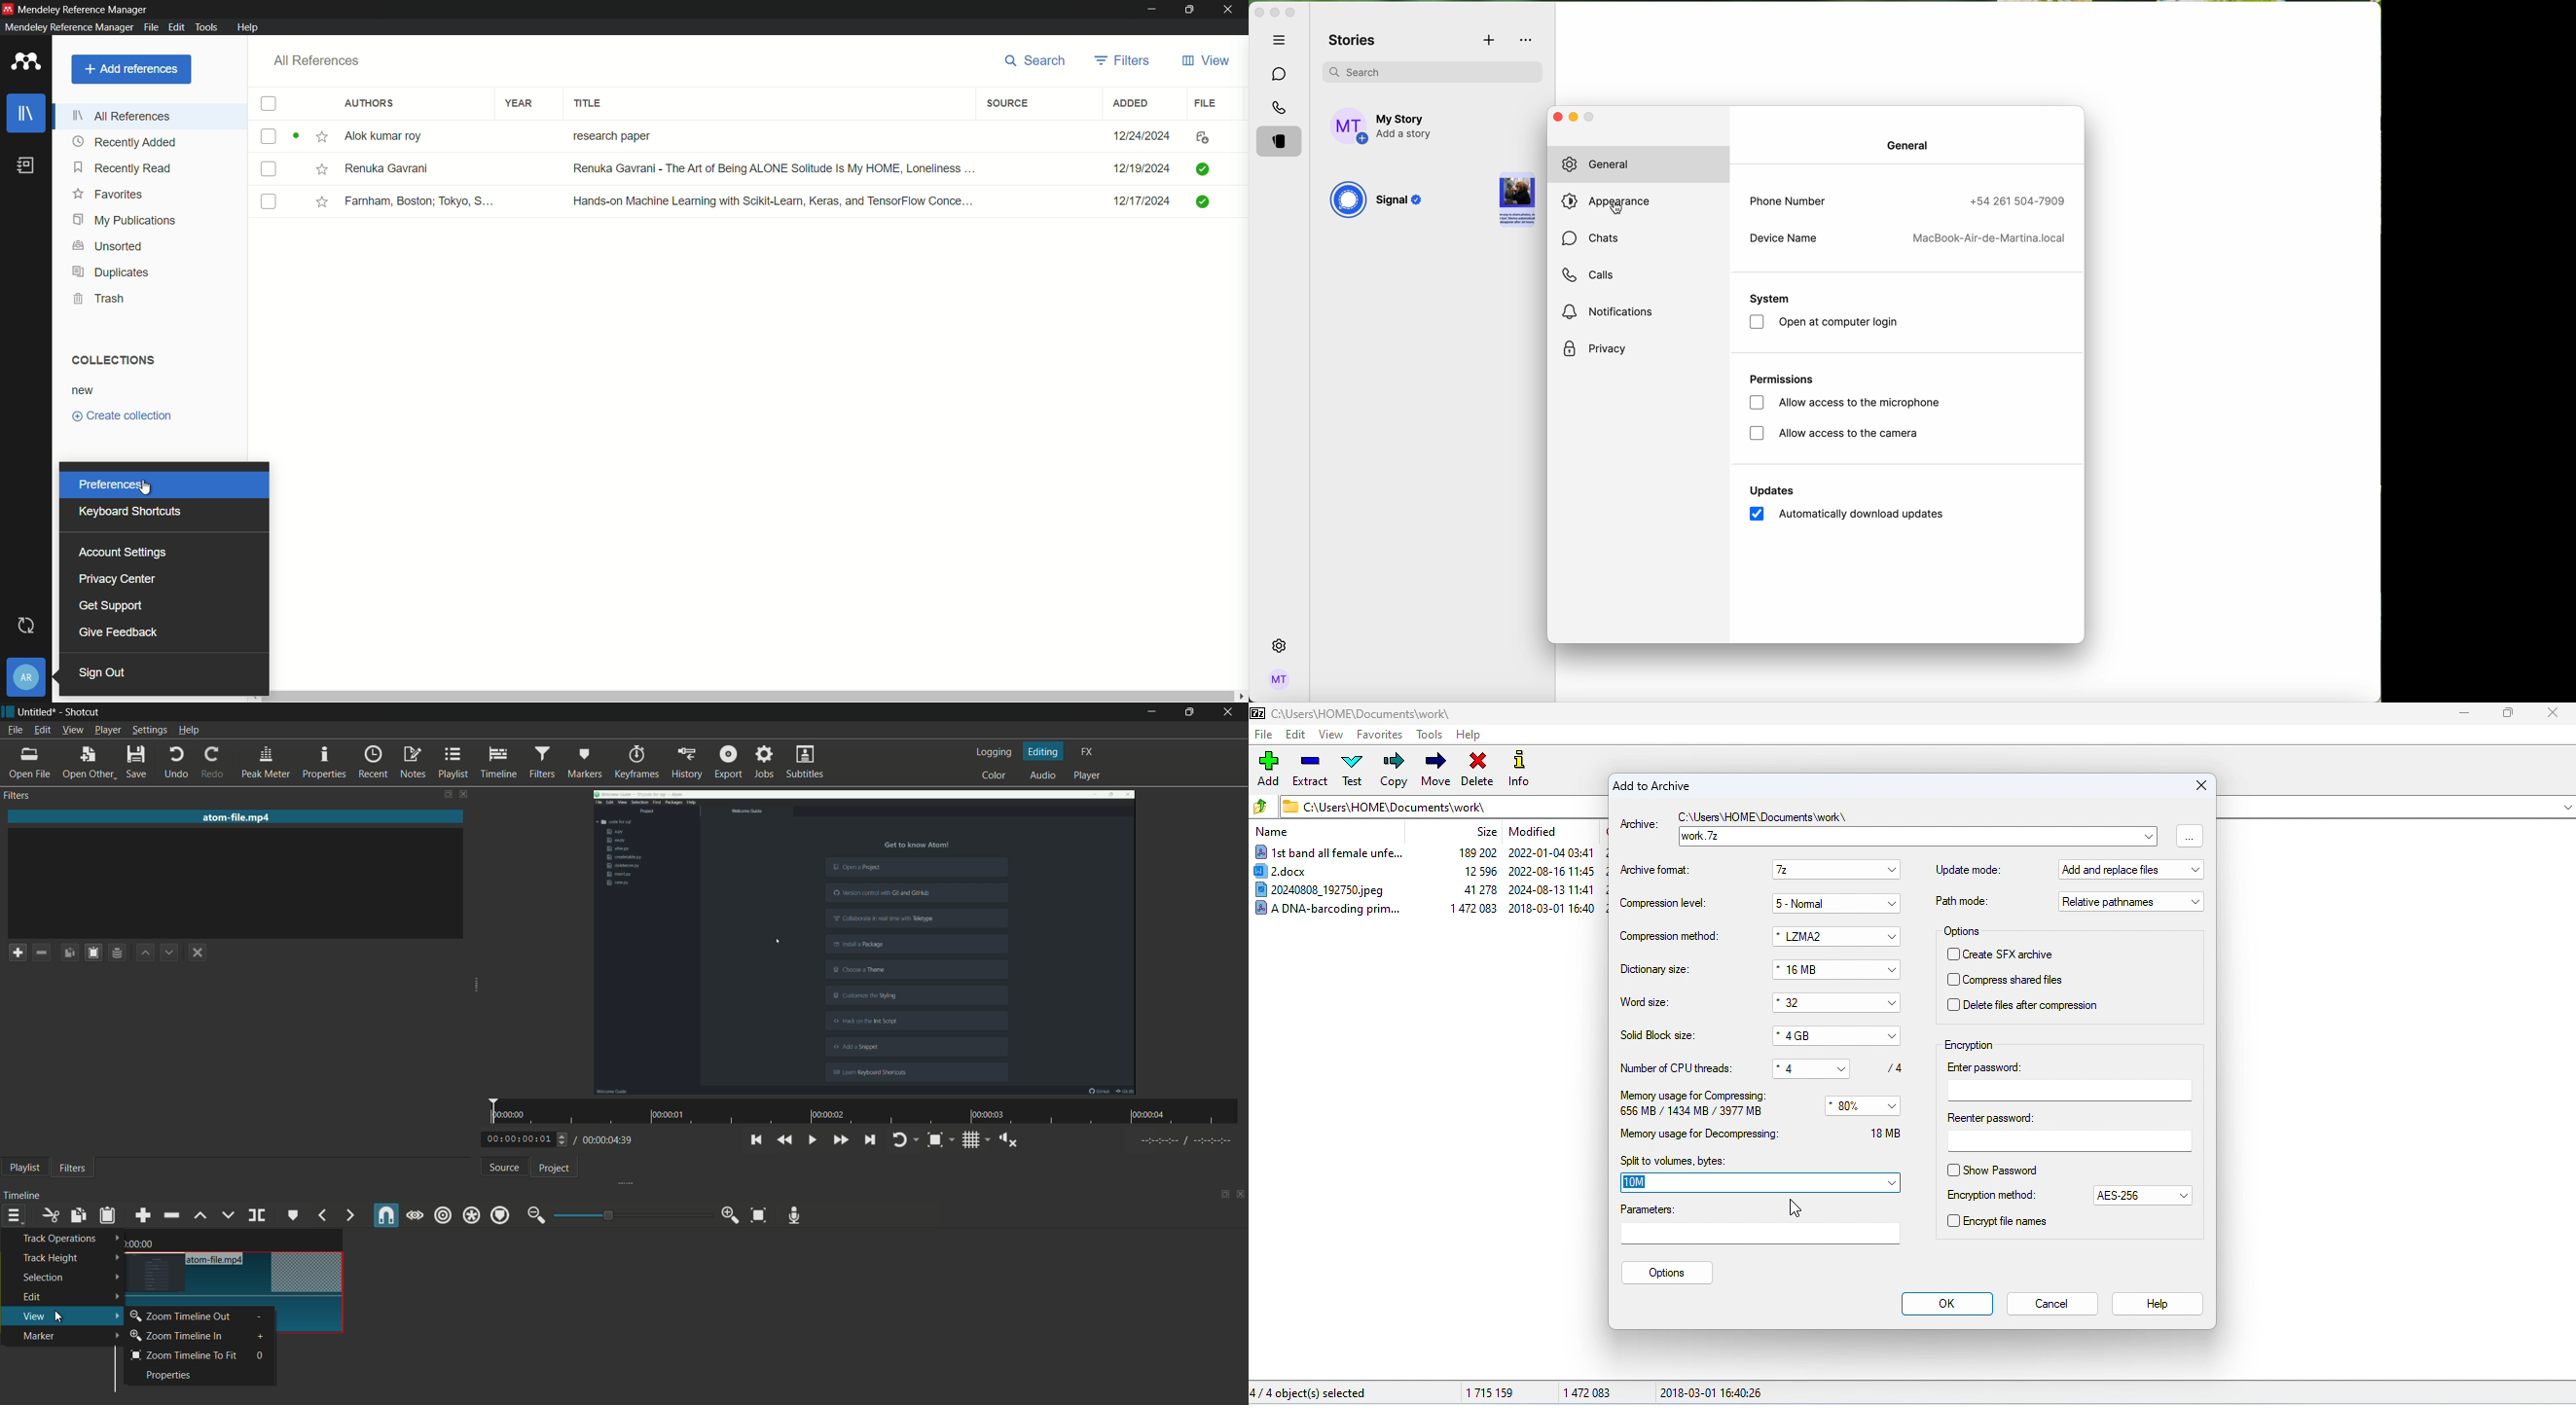  I want to click on -, so click(262, 1317).